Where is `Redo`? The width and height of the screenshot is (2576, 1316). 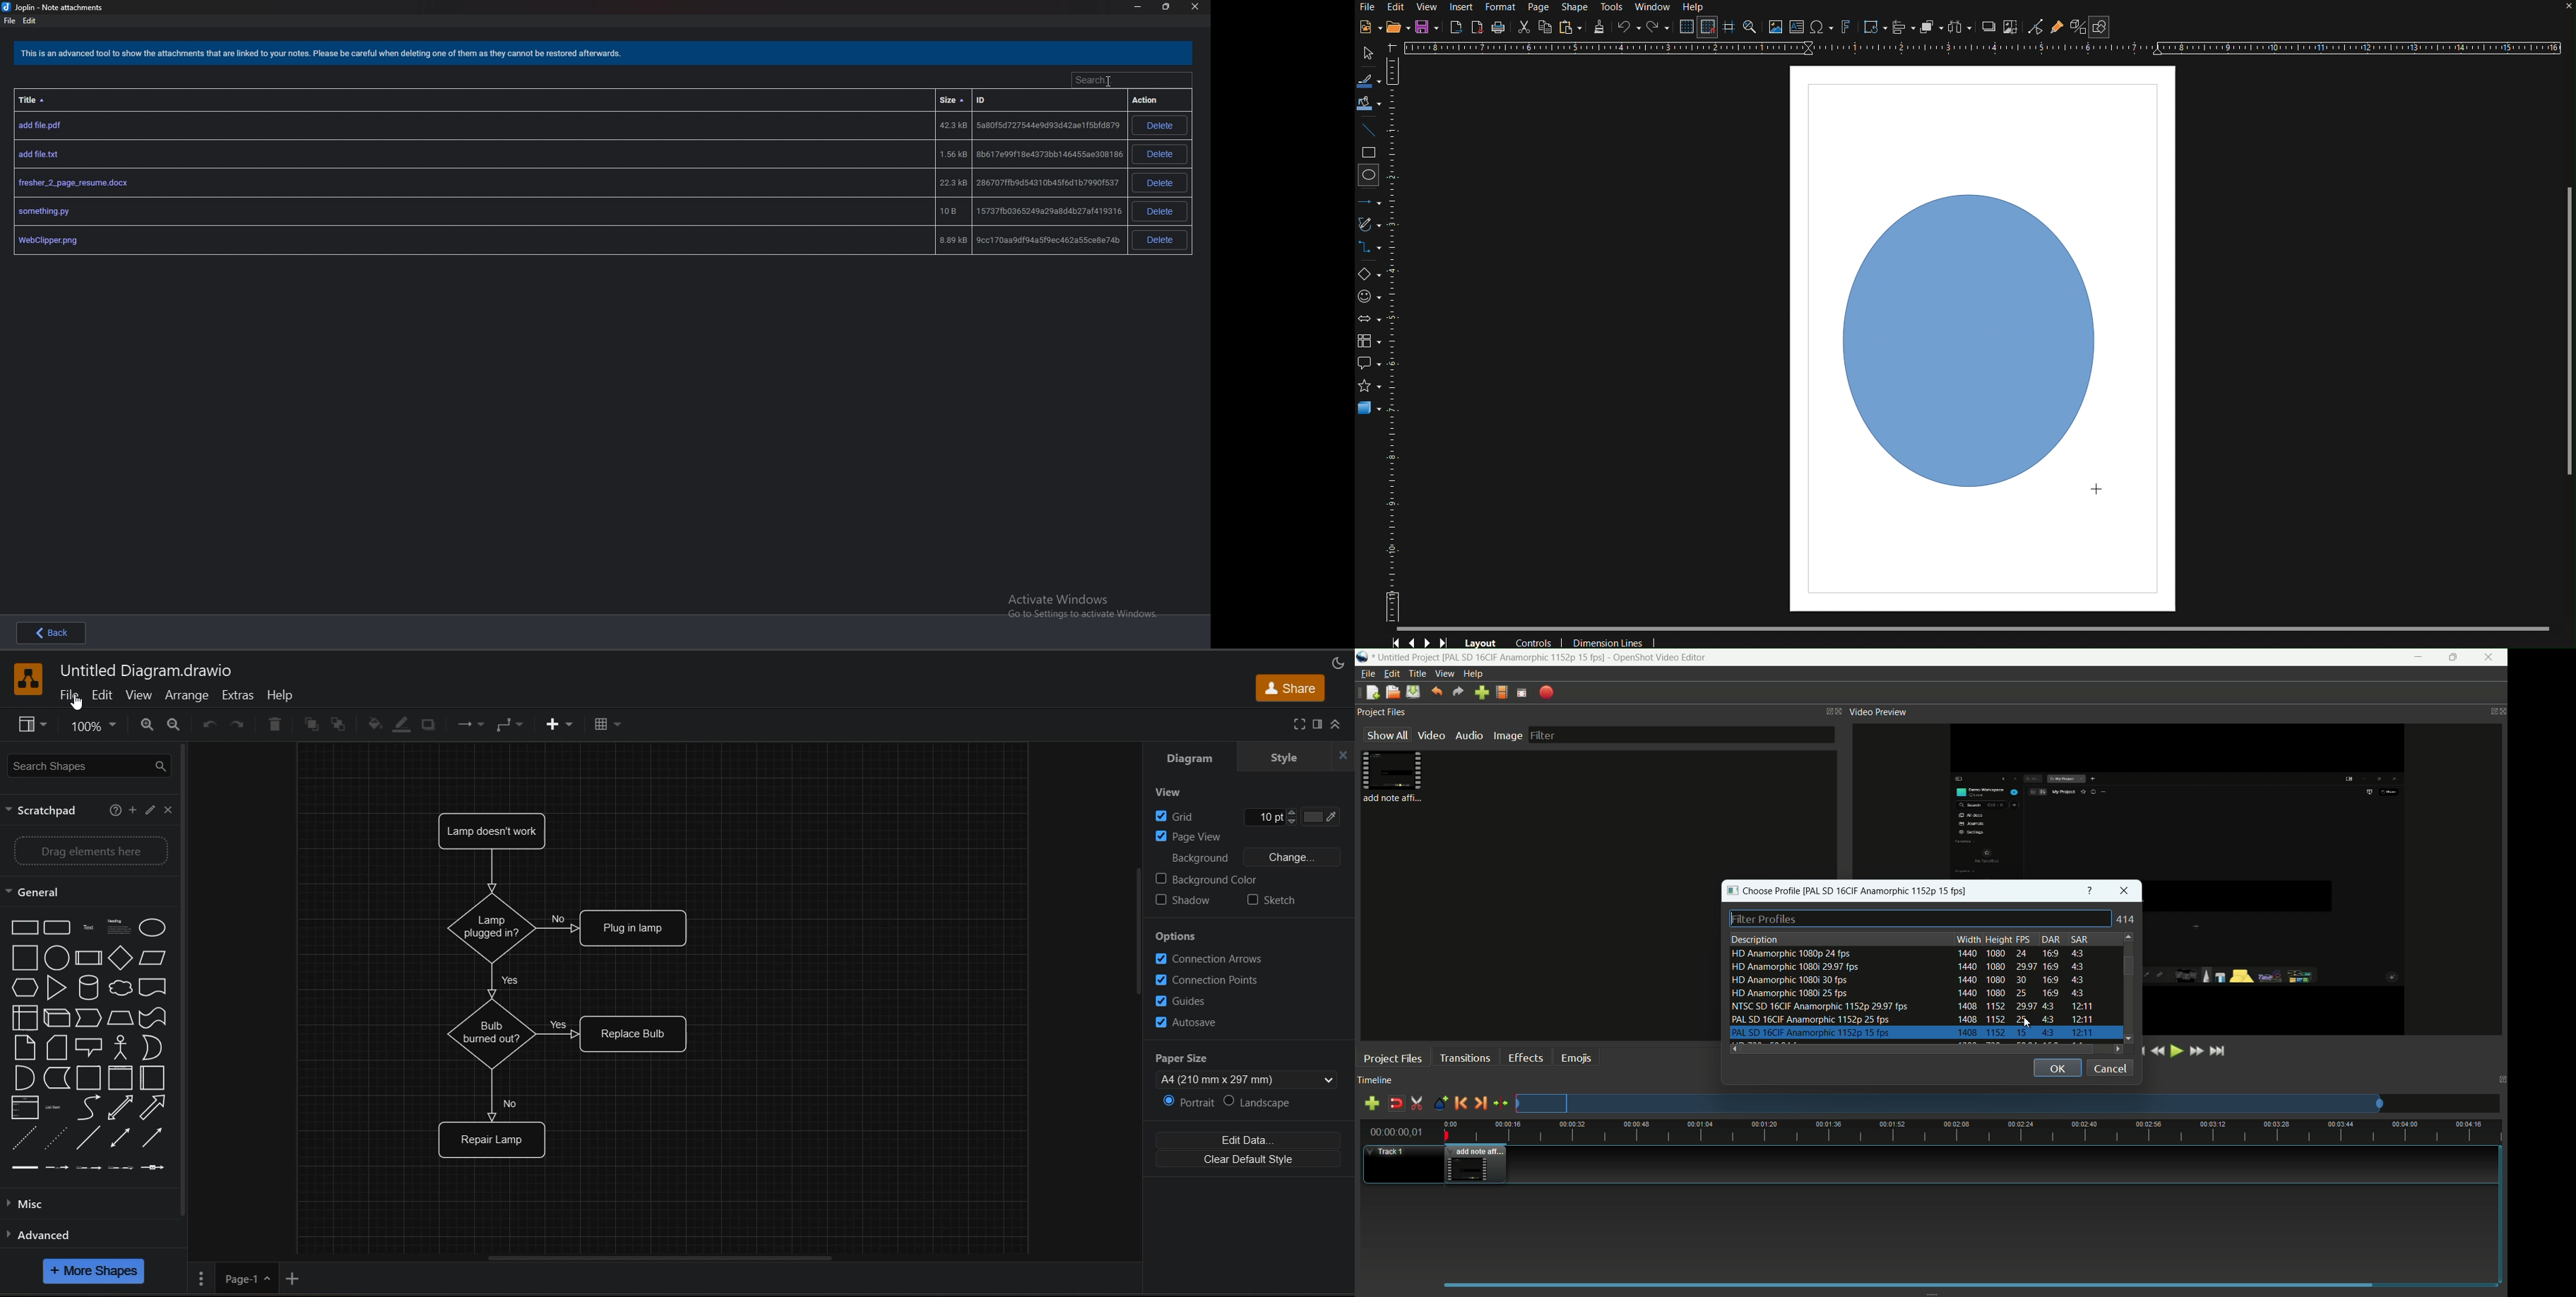
Redo is located at coordinates (1659, 29).